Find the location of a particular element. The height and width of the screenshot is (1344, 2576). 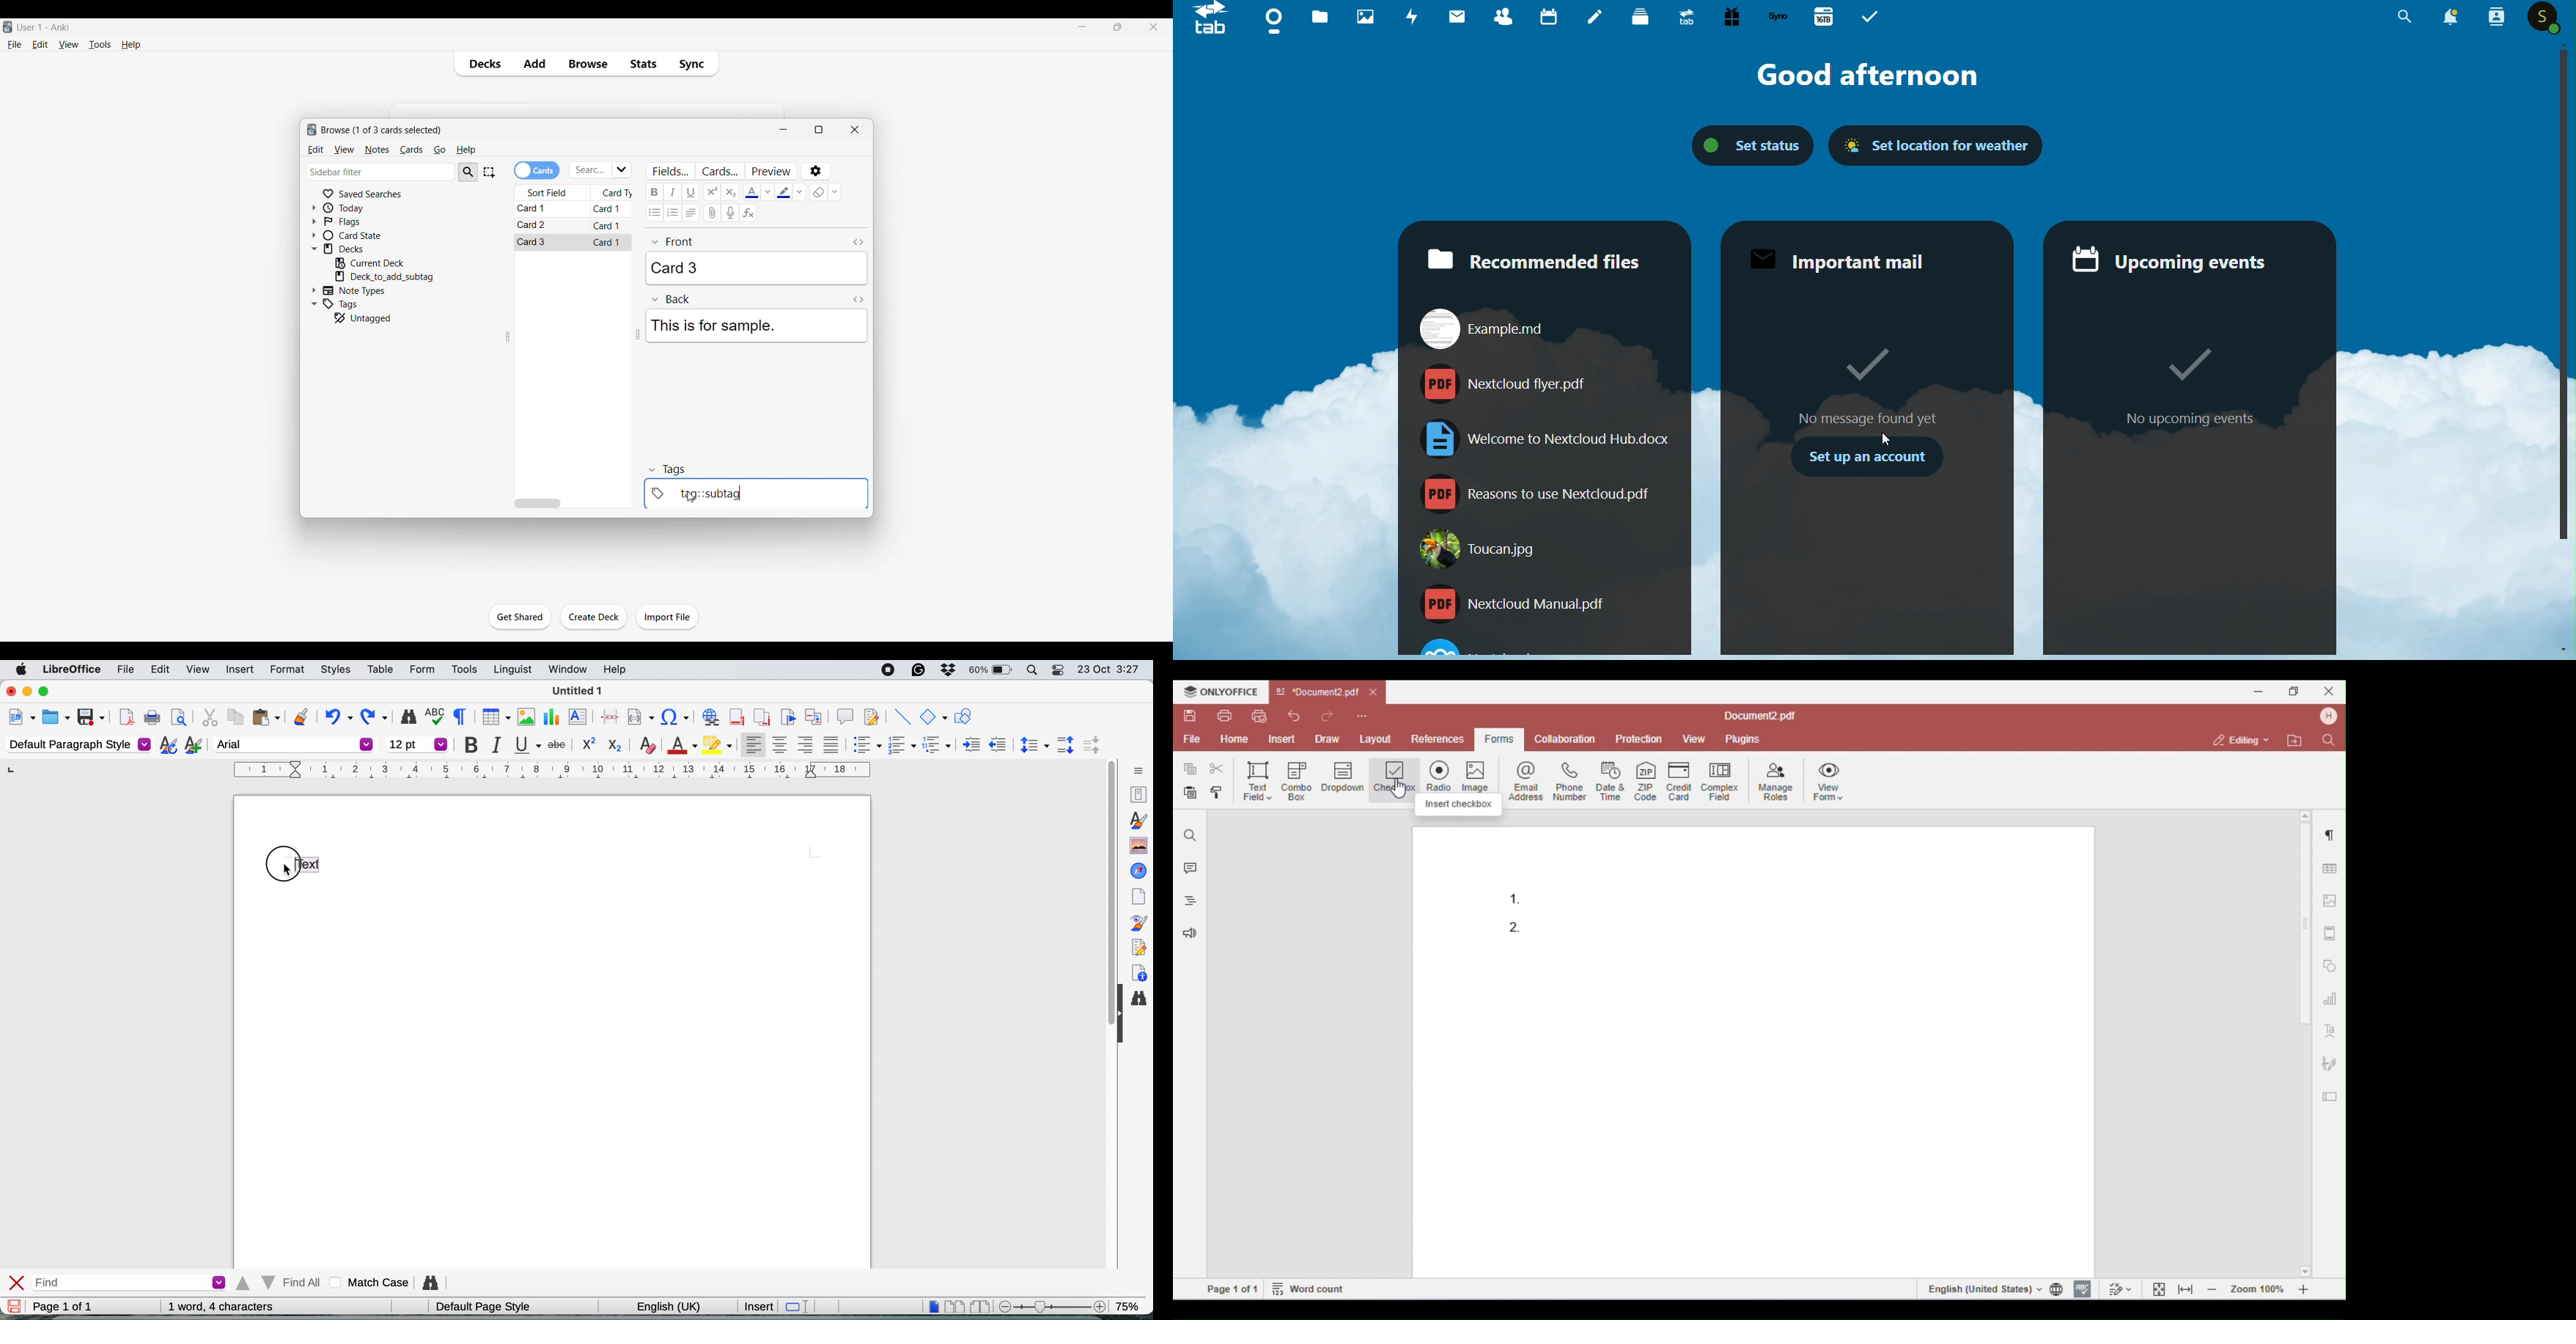

Close window is located at coordinates (855, 130).